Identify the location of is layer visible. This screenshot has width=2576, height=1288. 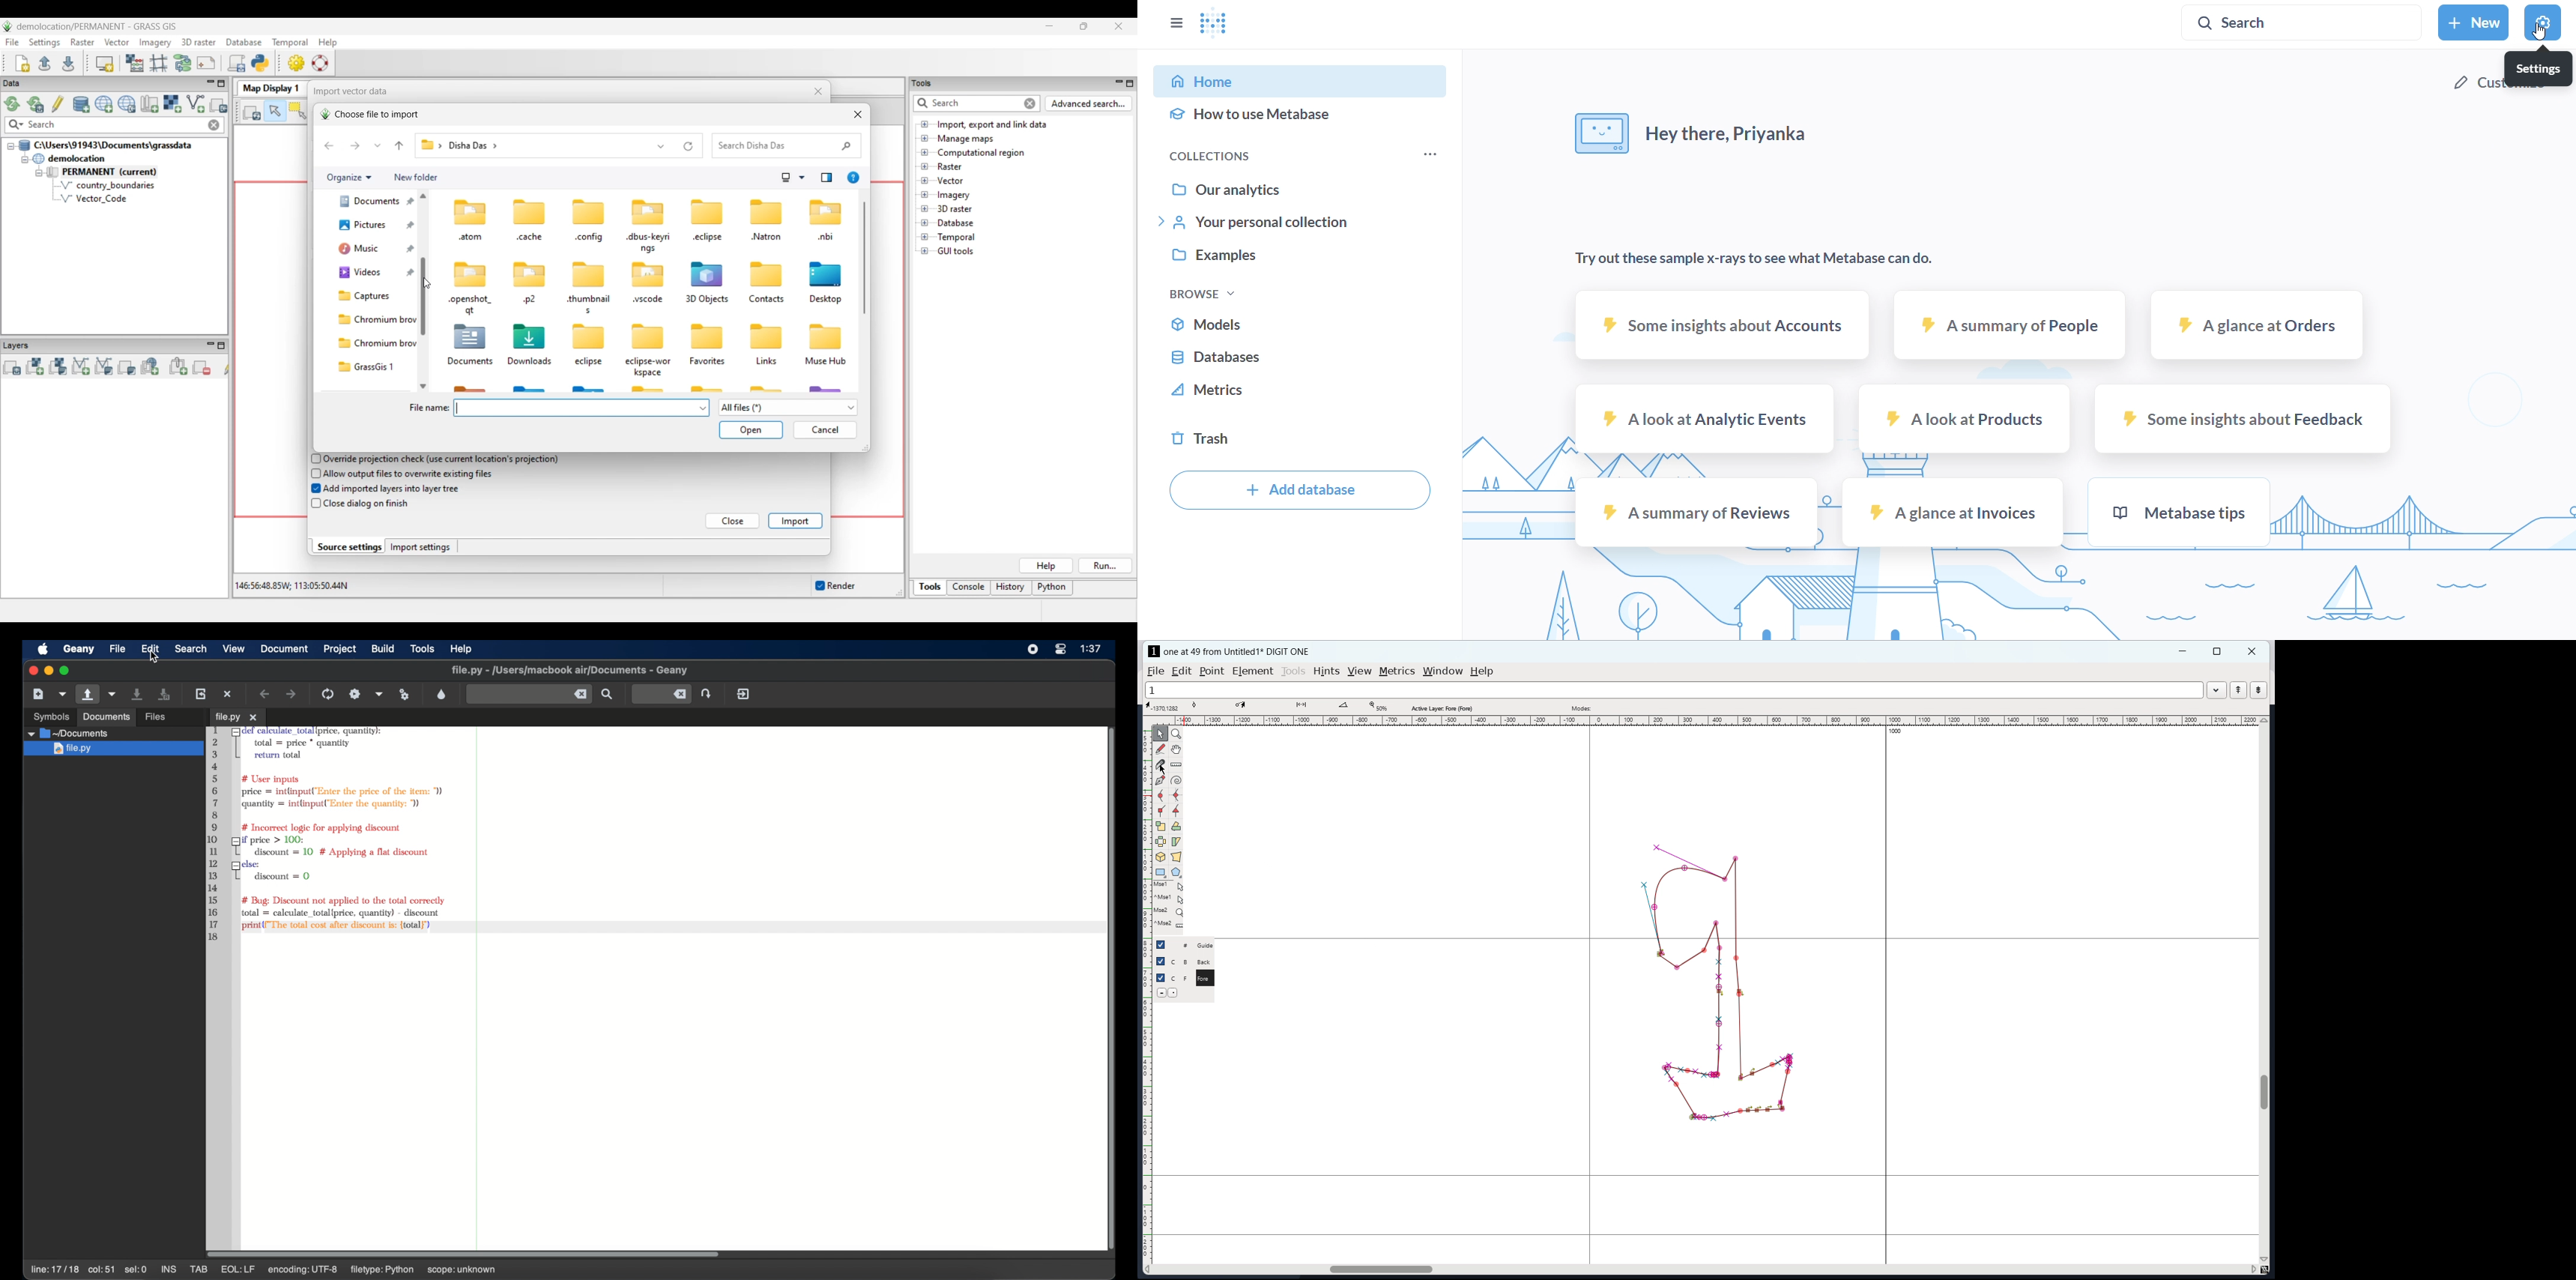
(1160, 961).